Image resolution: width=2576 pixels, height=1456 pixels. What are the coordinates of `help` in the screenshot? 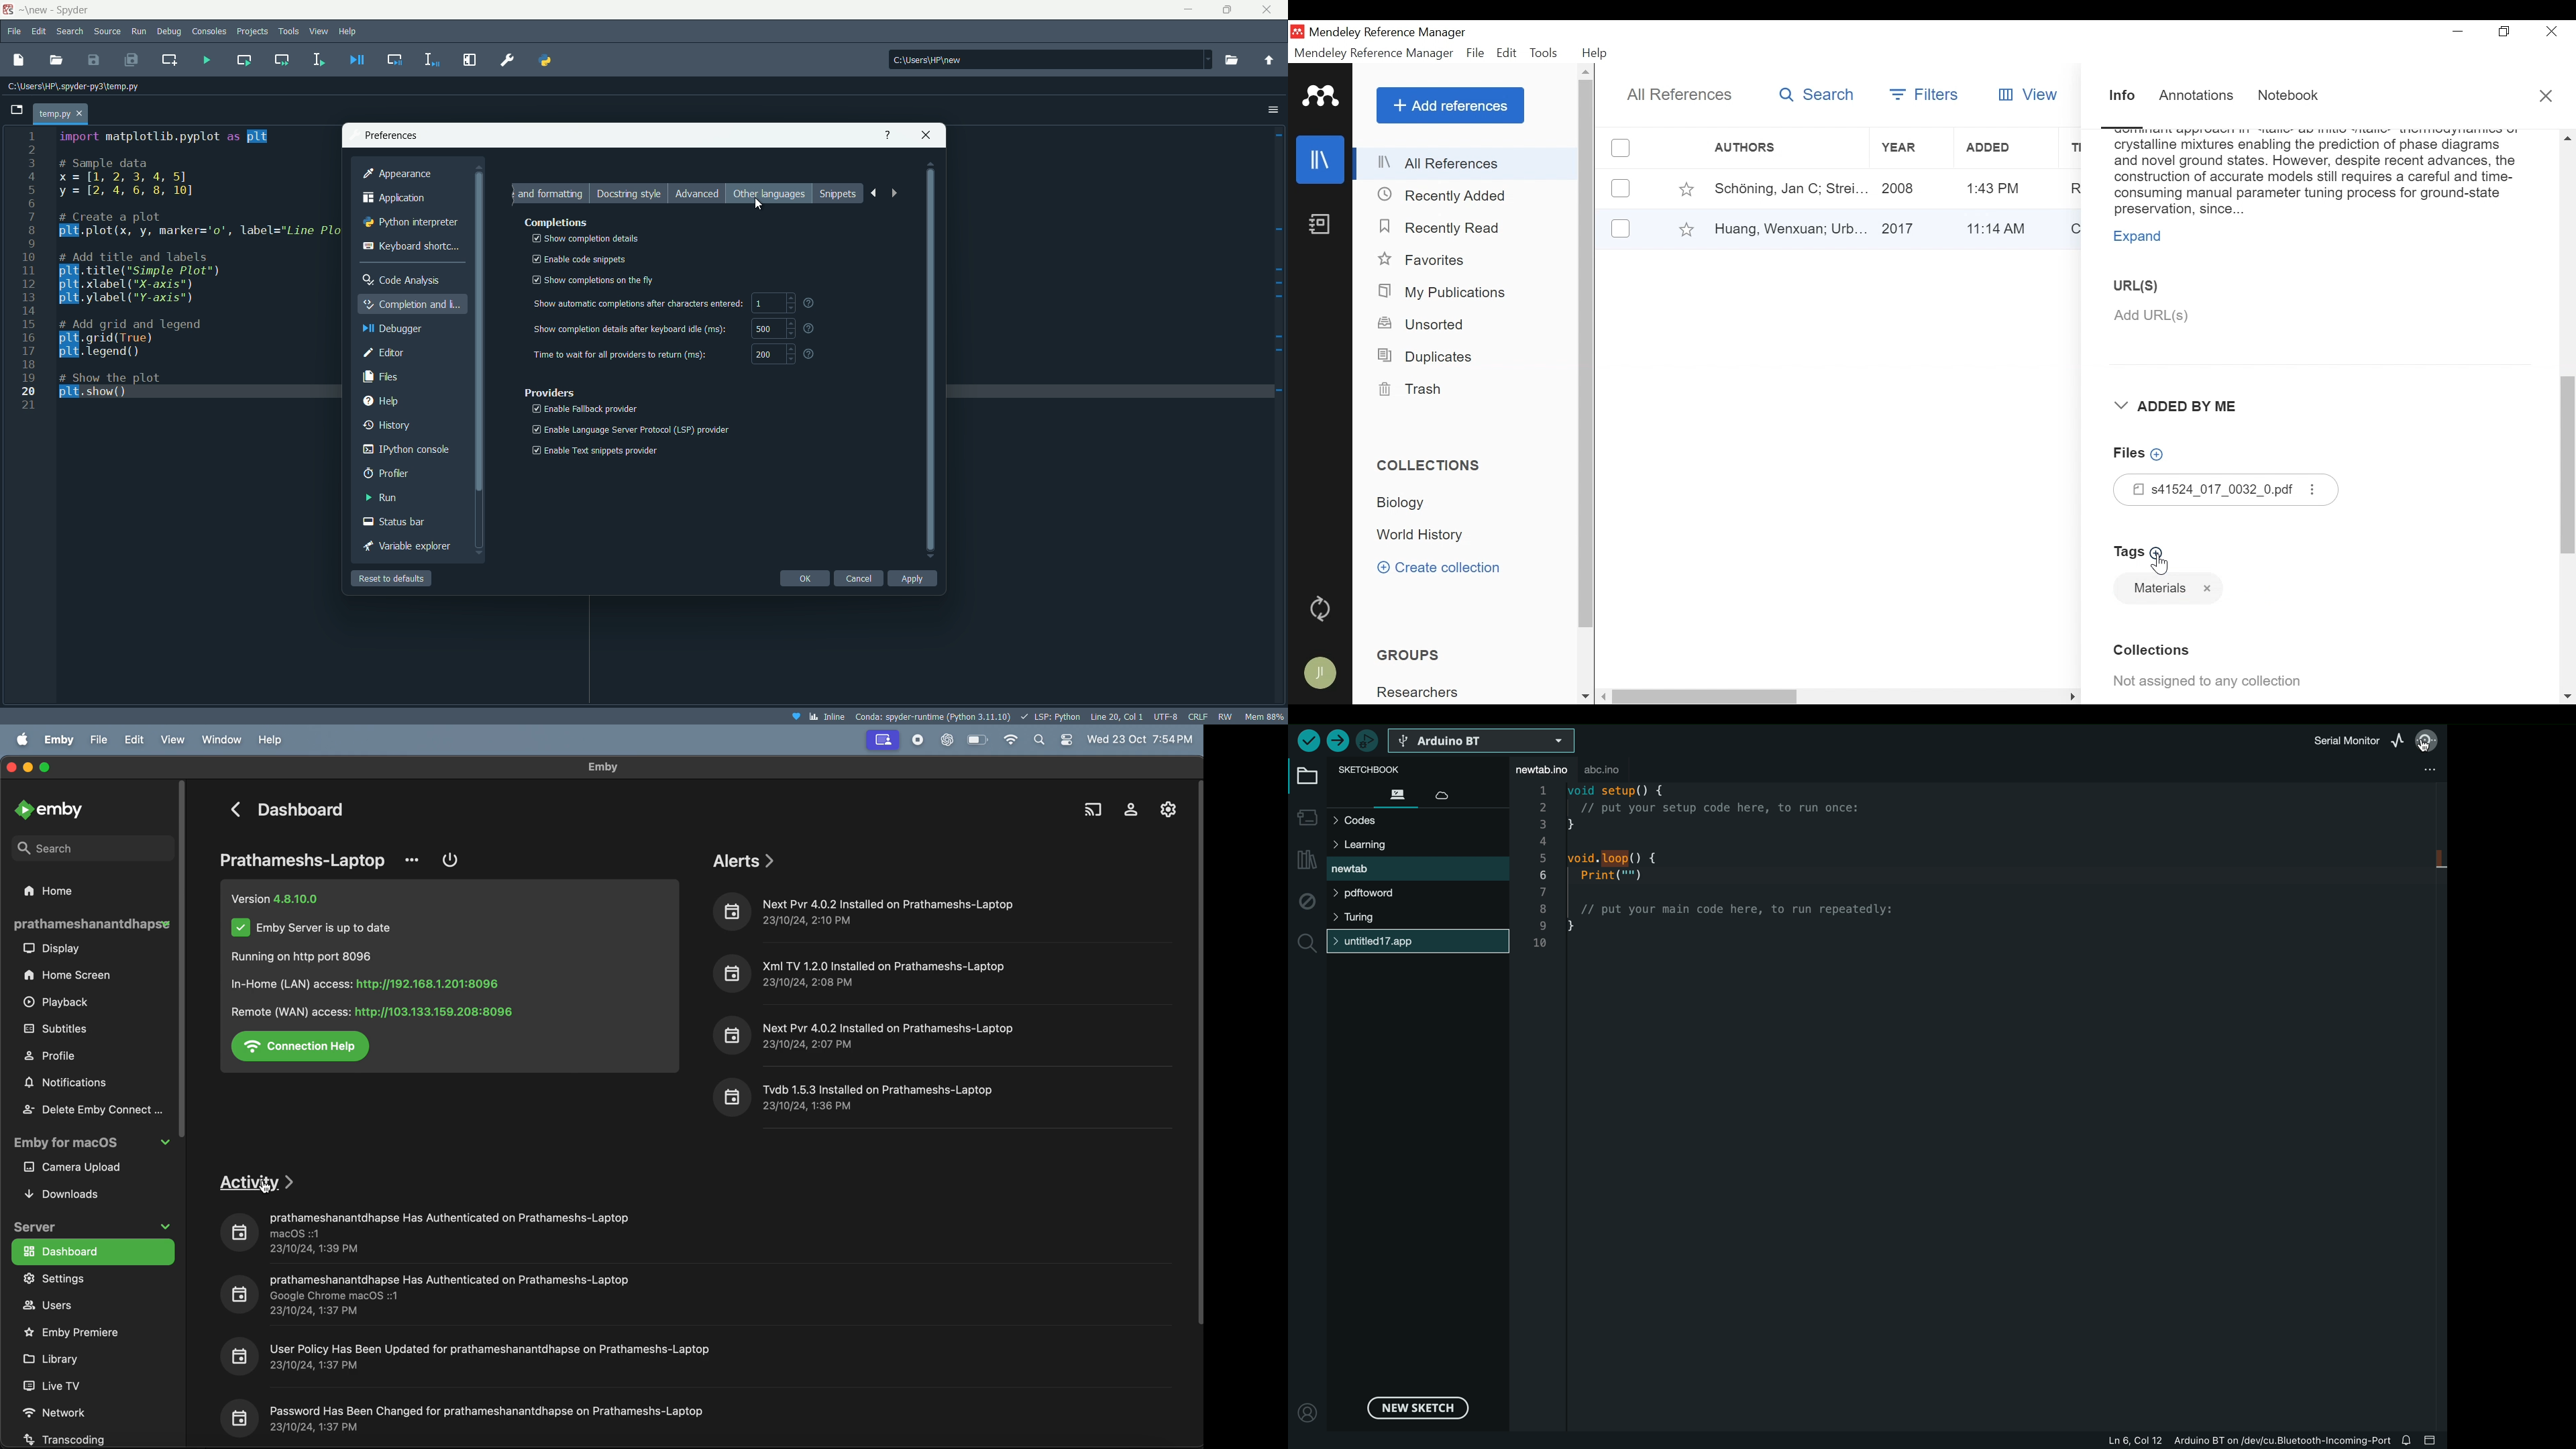 It's located at (349, 30).